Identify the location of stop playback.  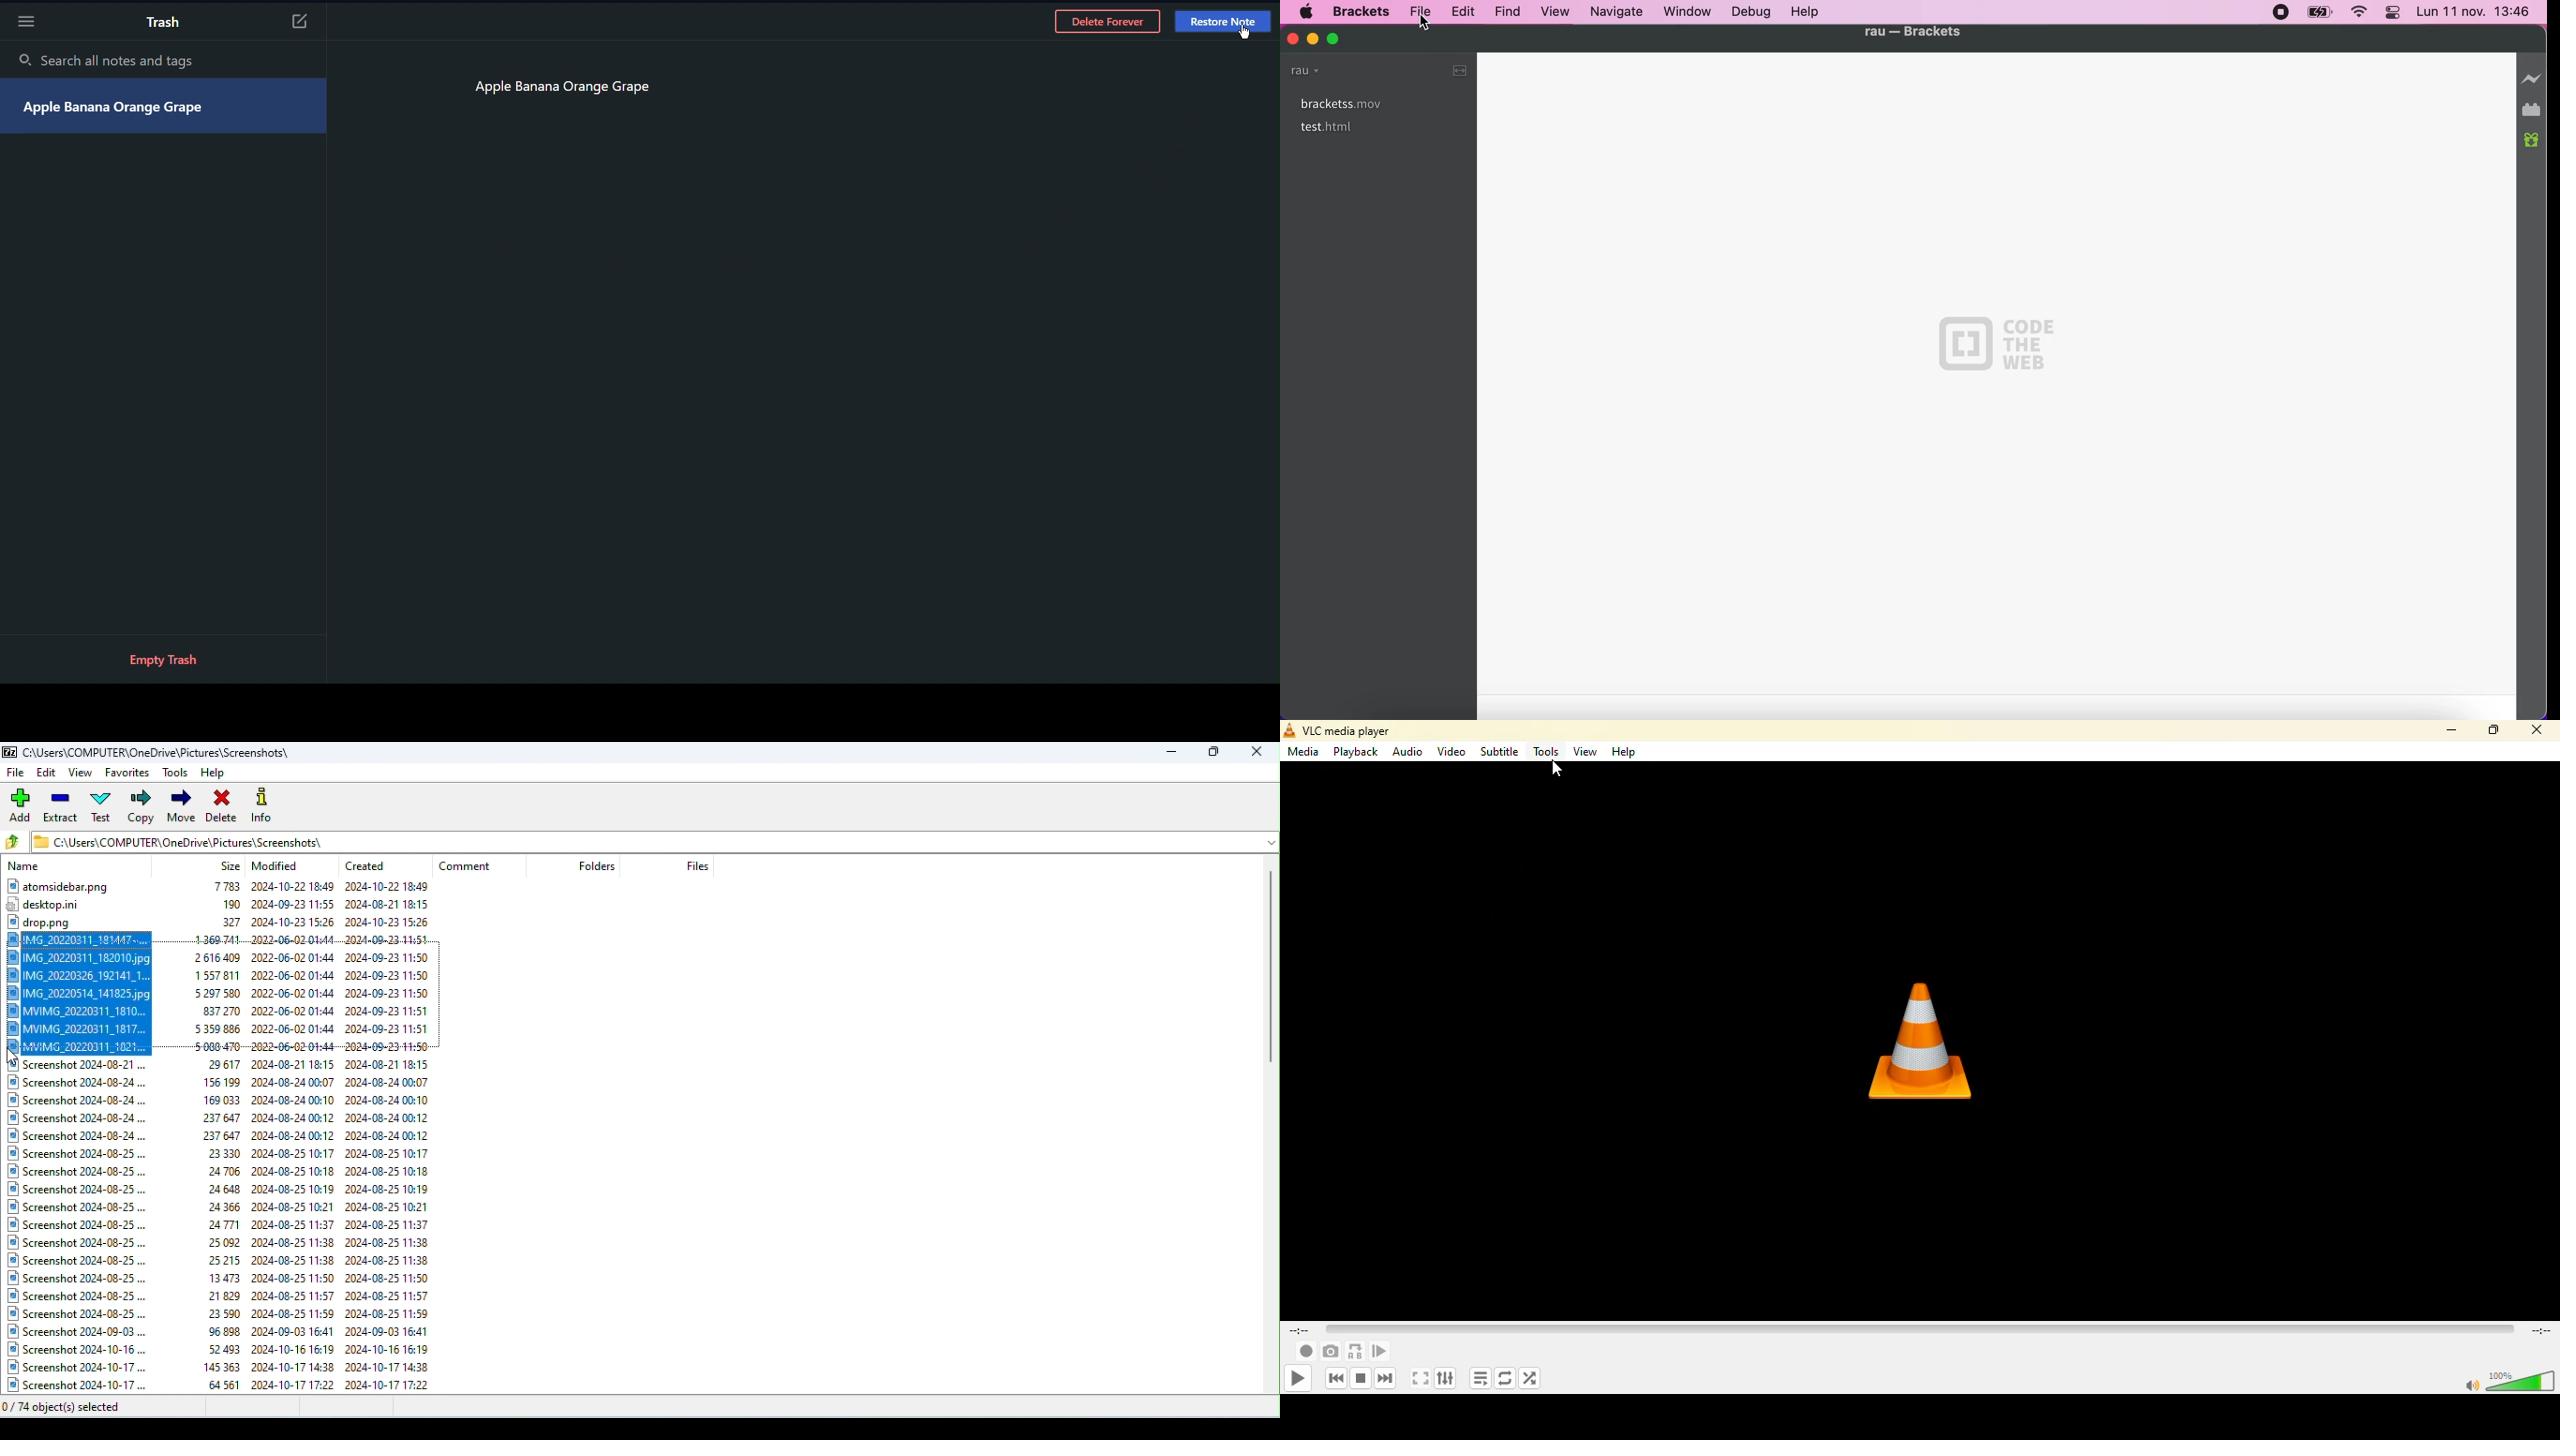
(1361, 1377).